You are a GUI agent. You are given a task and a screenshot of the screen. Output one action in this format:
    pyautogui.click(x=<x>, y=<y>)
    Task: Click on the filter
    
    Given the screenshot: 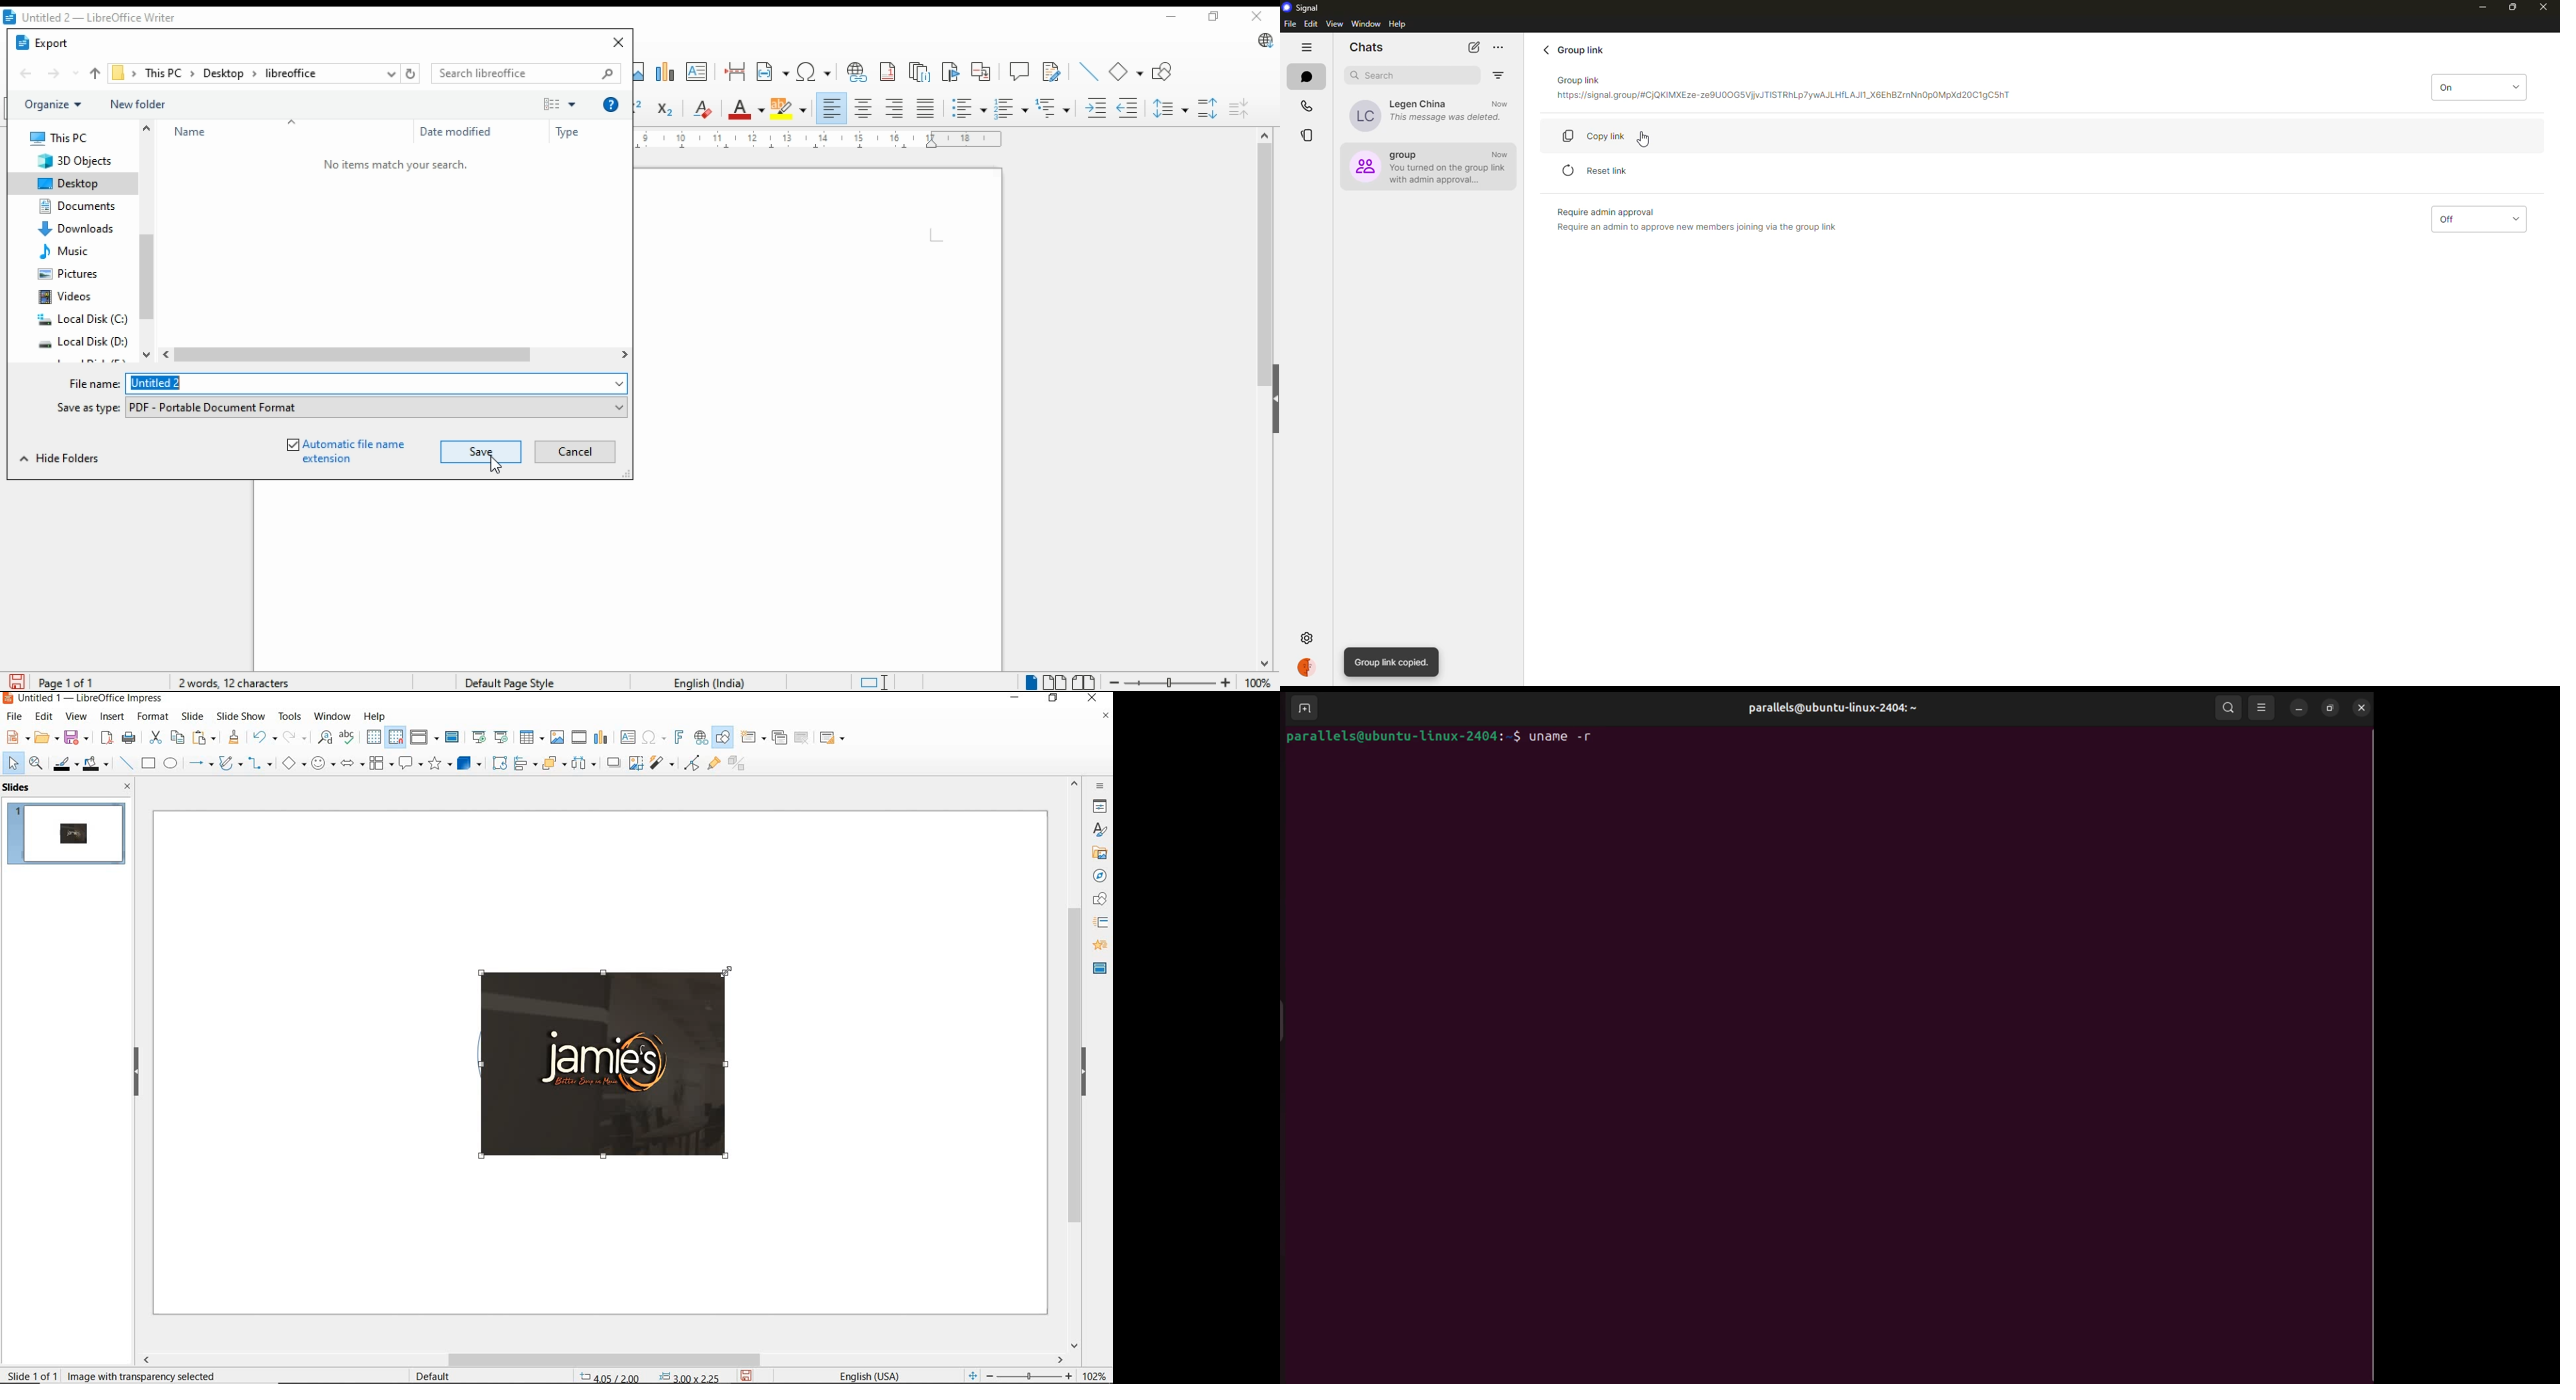 What is the action you would take?
    pyautogui.click(x=663, y=761)
    